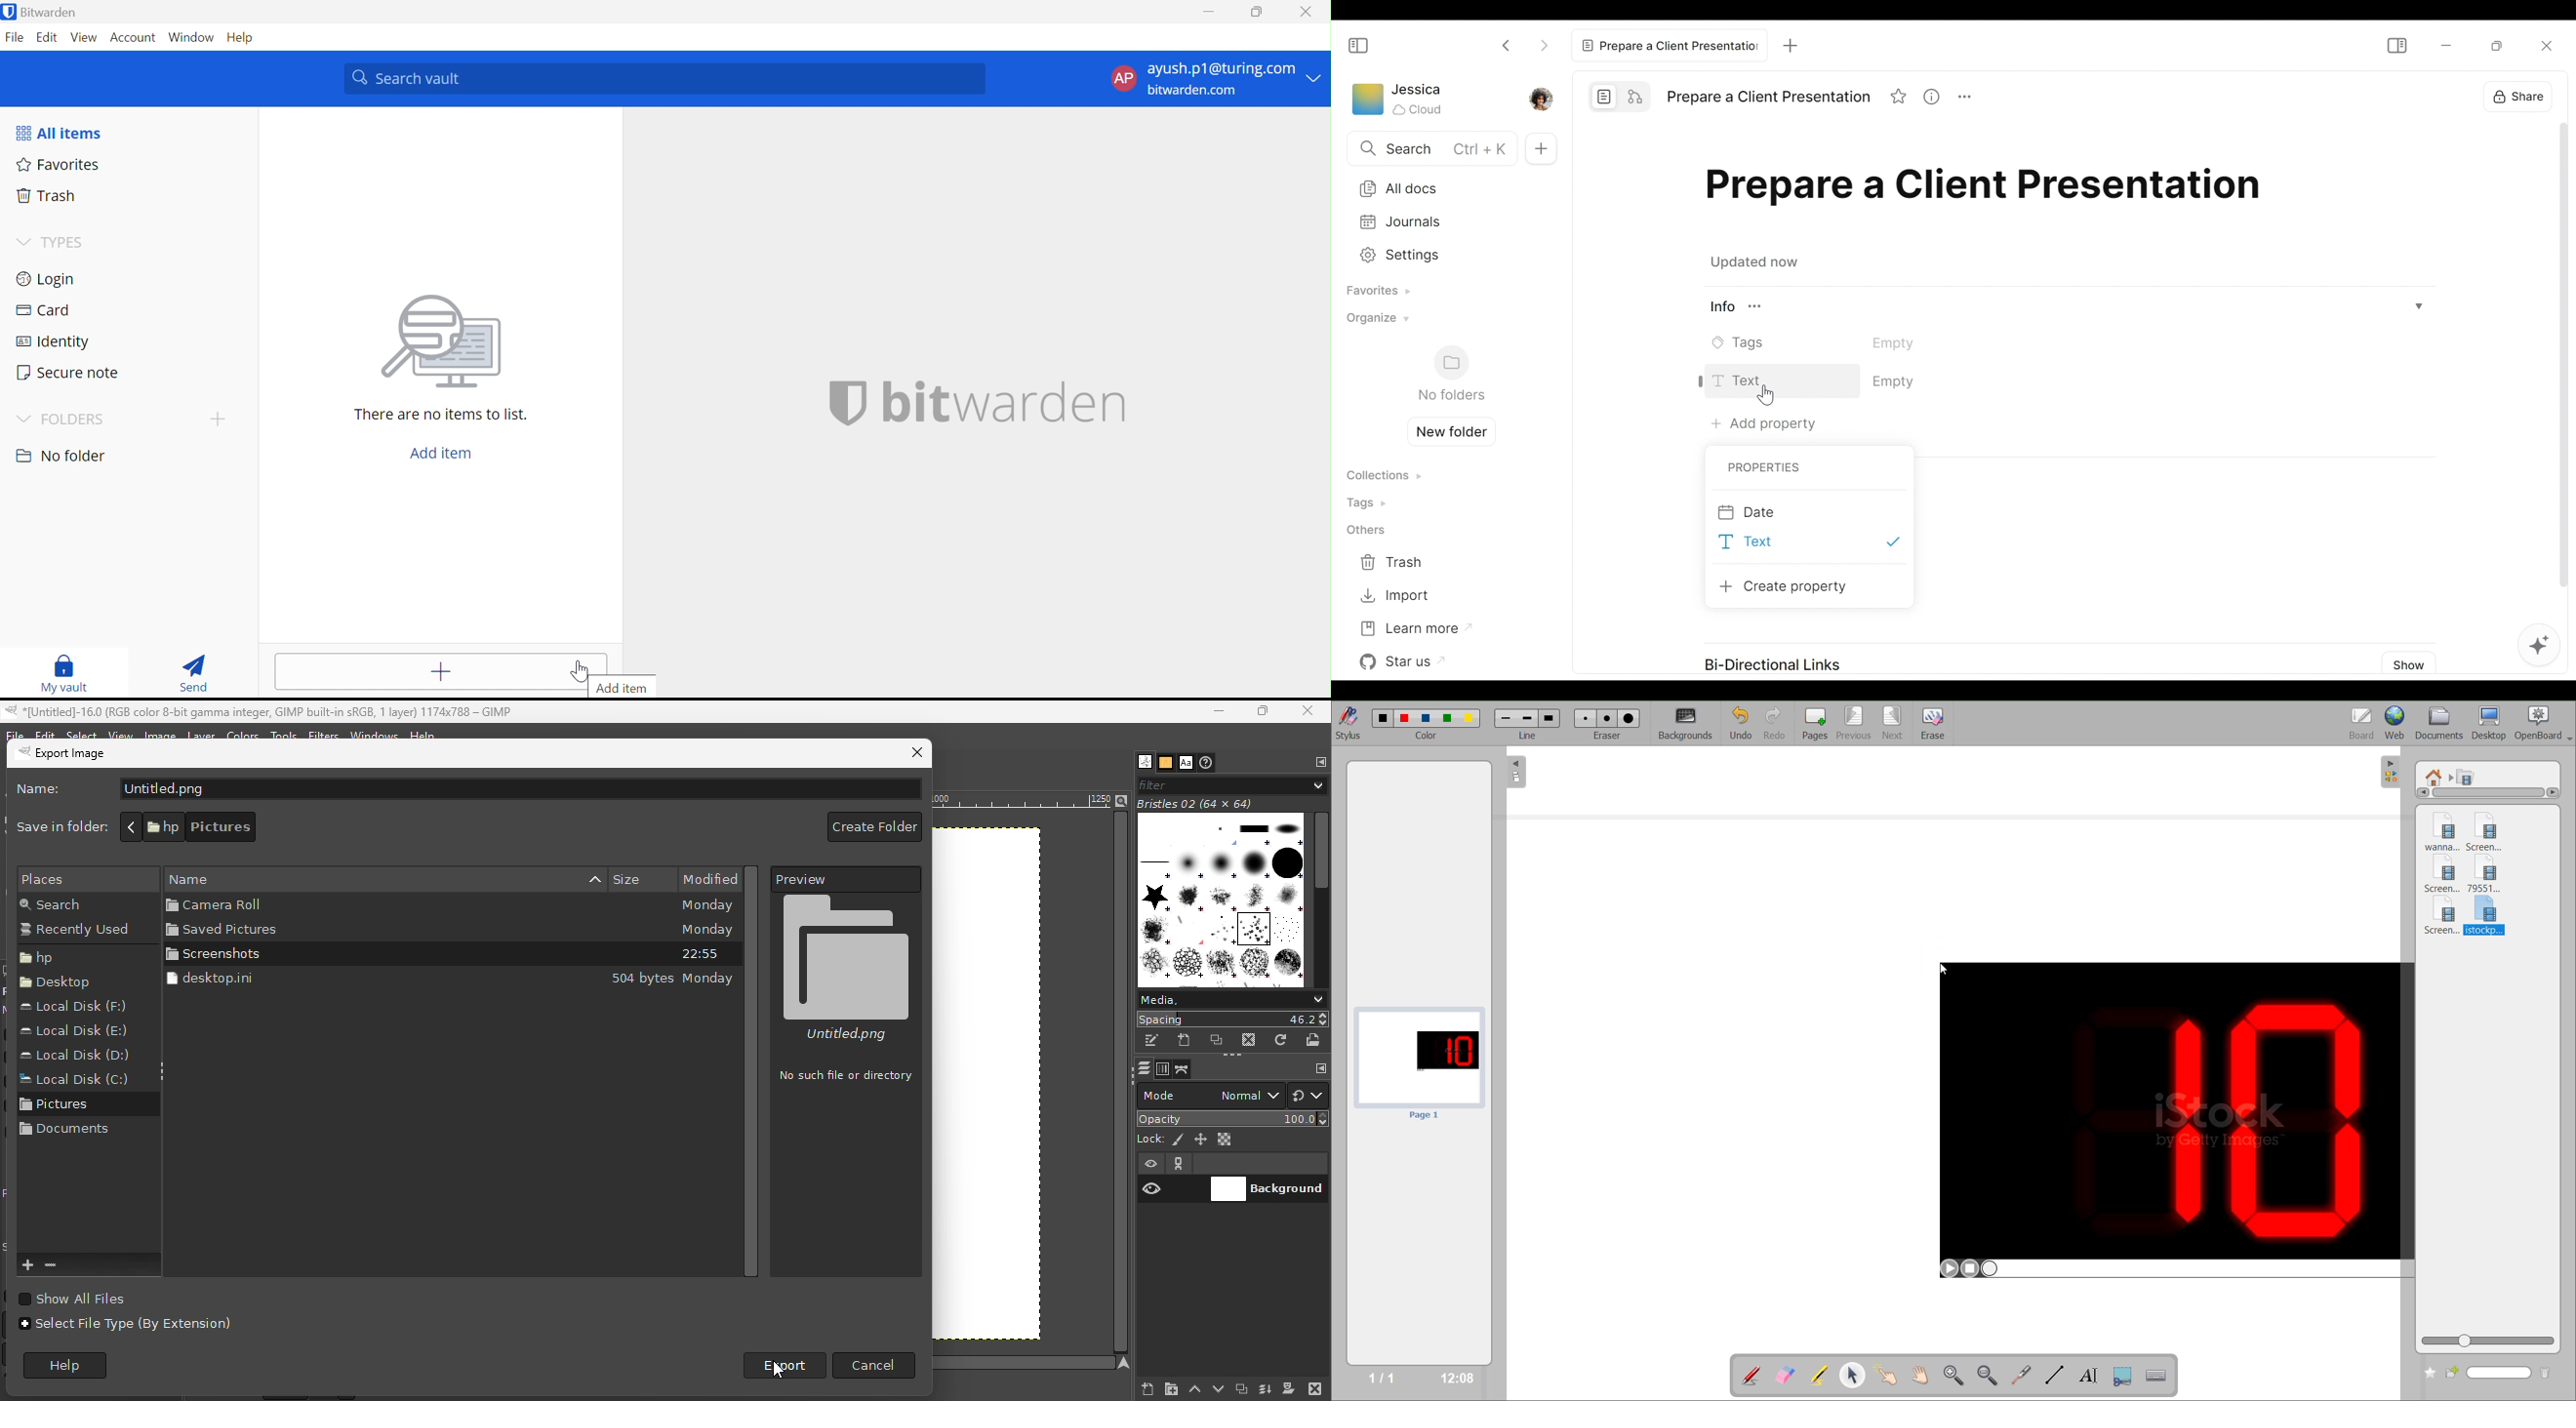  I want to click on No folder, so click(62, 458).